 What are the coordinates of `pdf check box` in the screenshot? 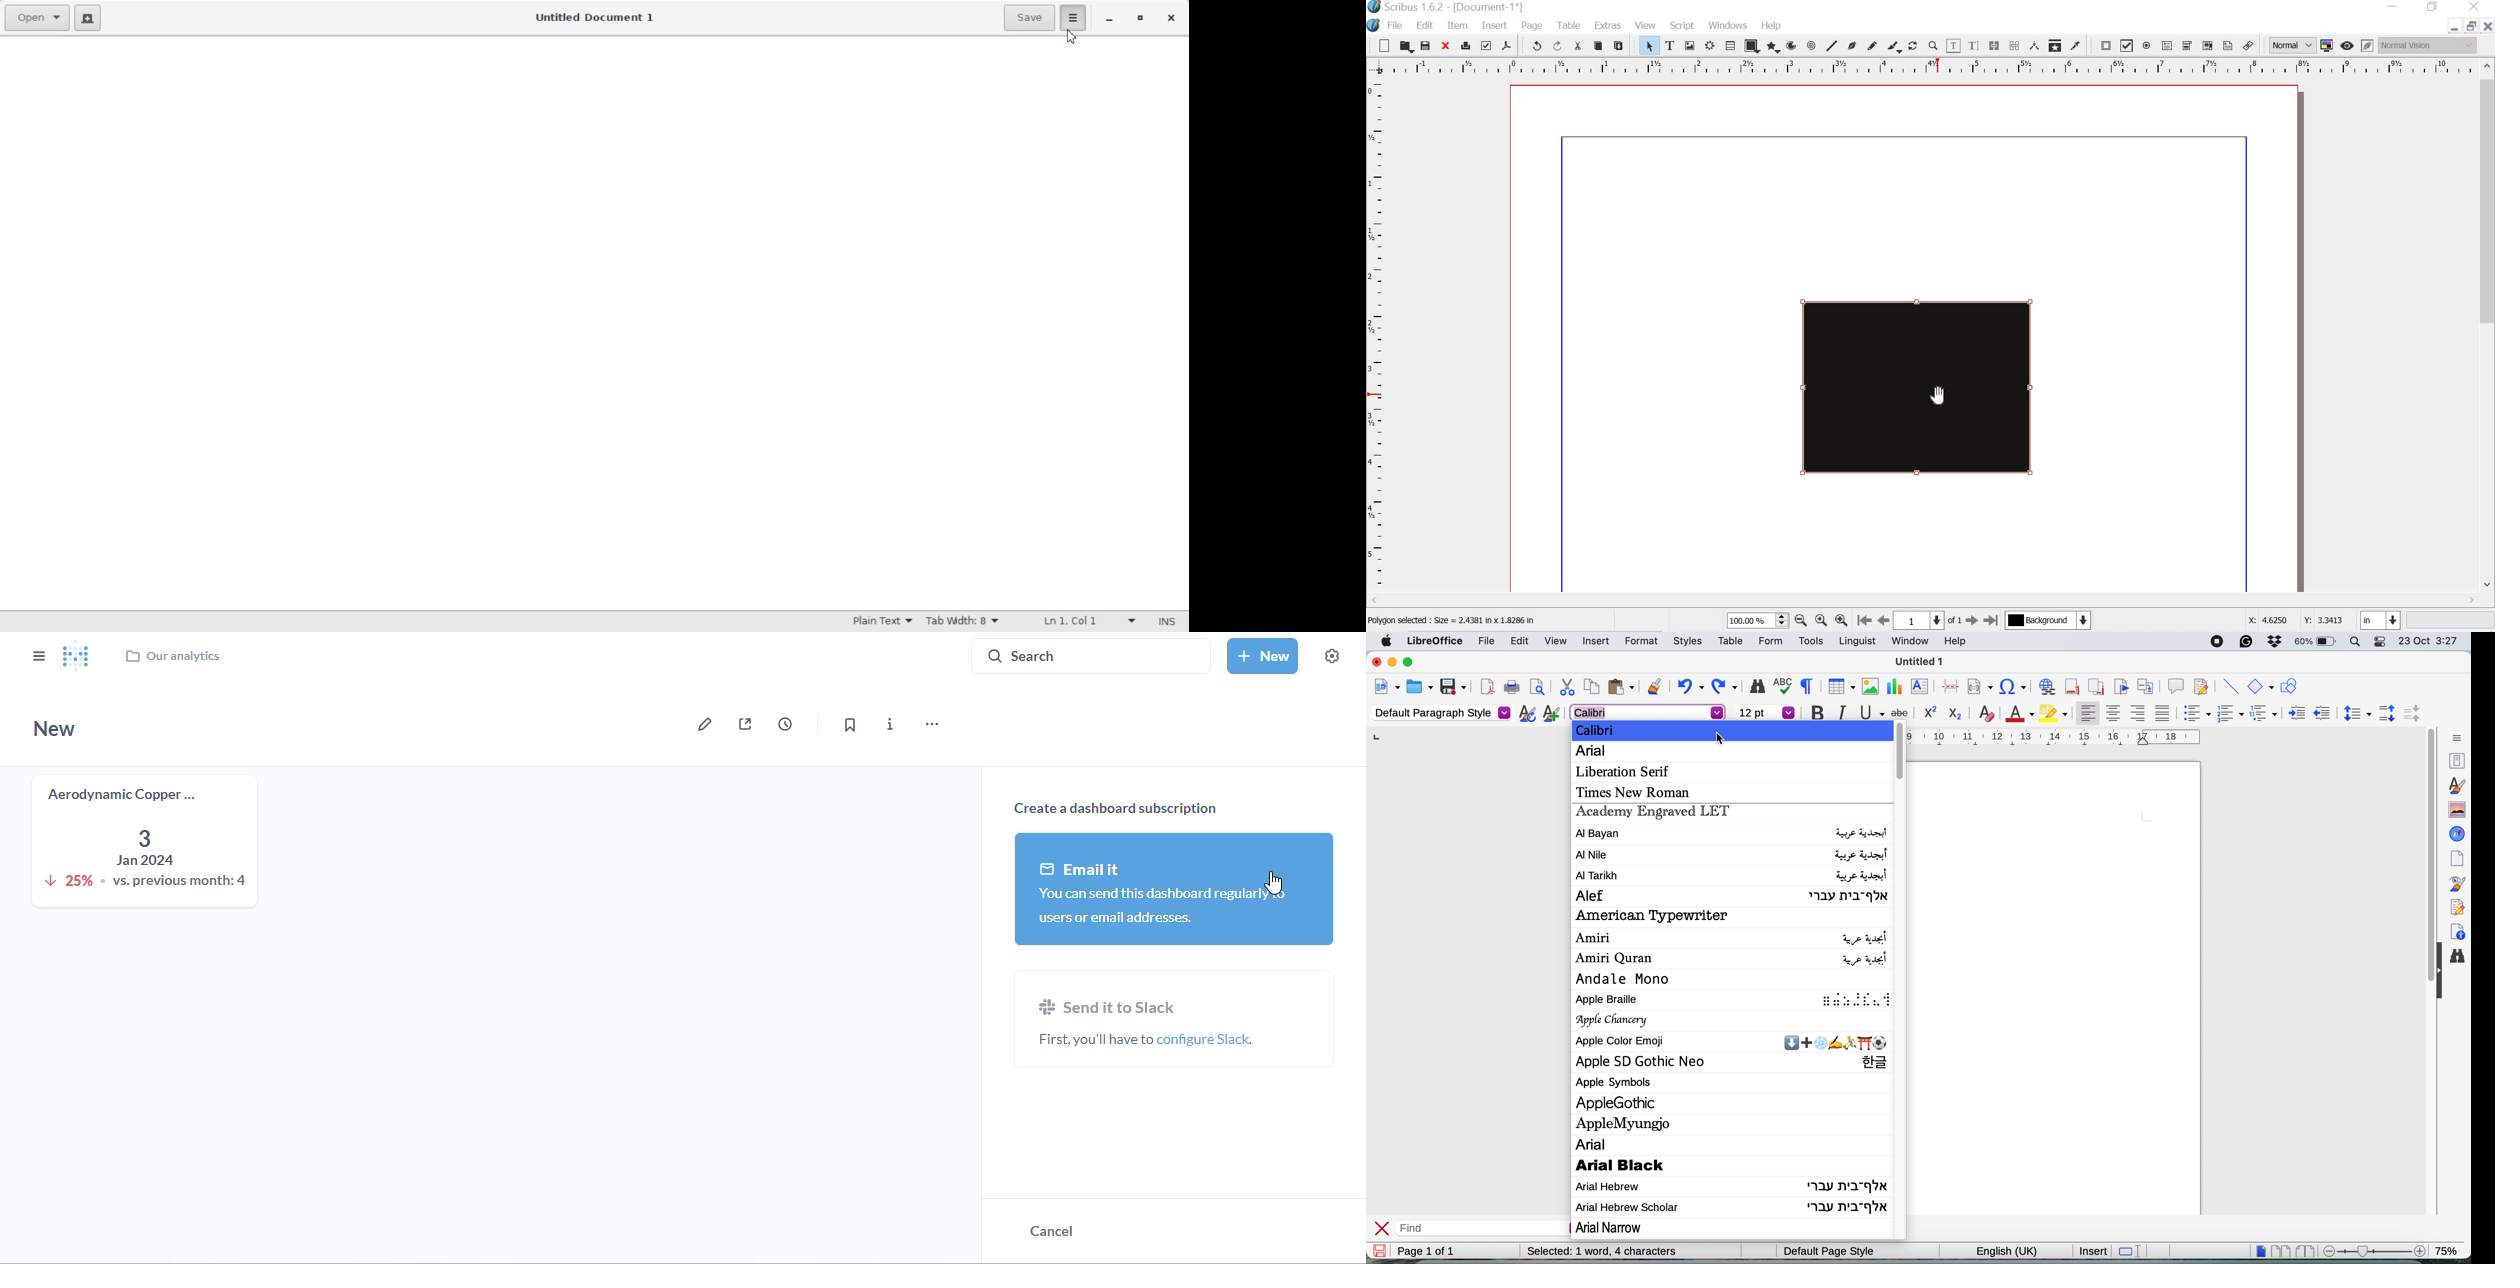 It's located at (2128, 45).